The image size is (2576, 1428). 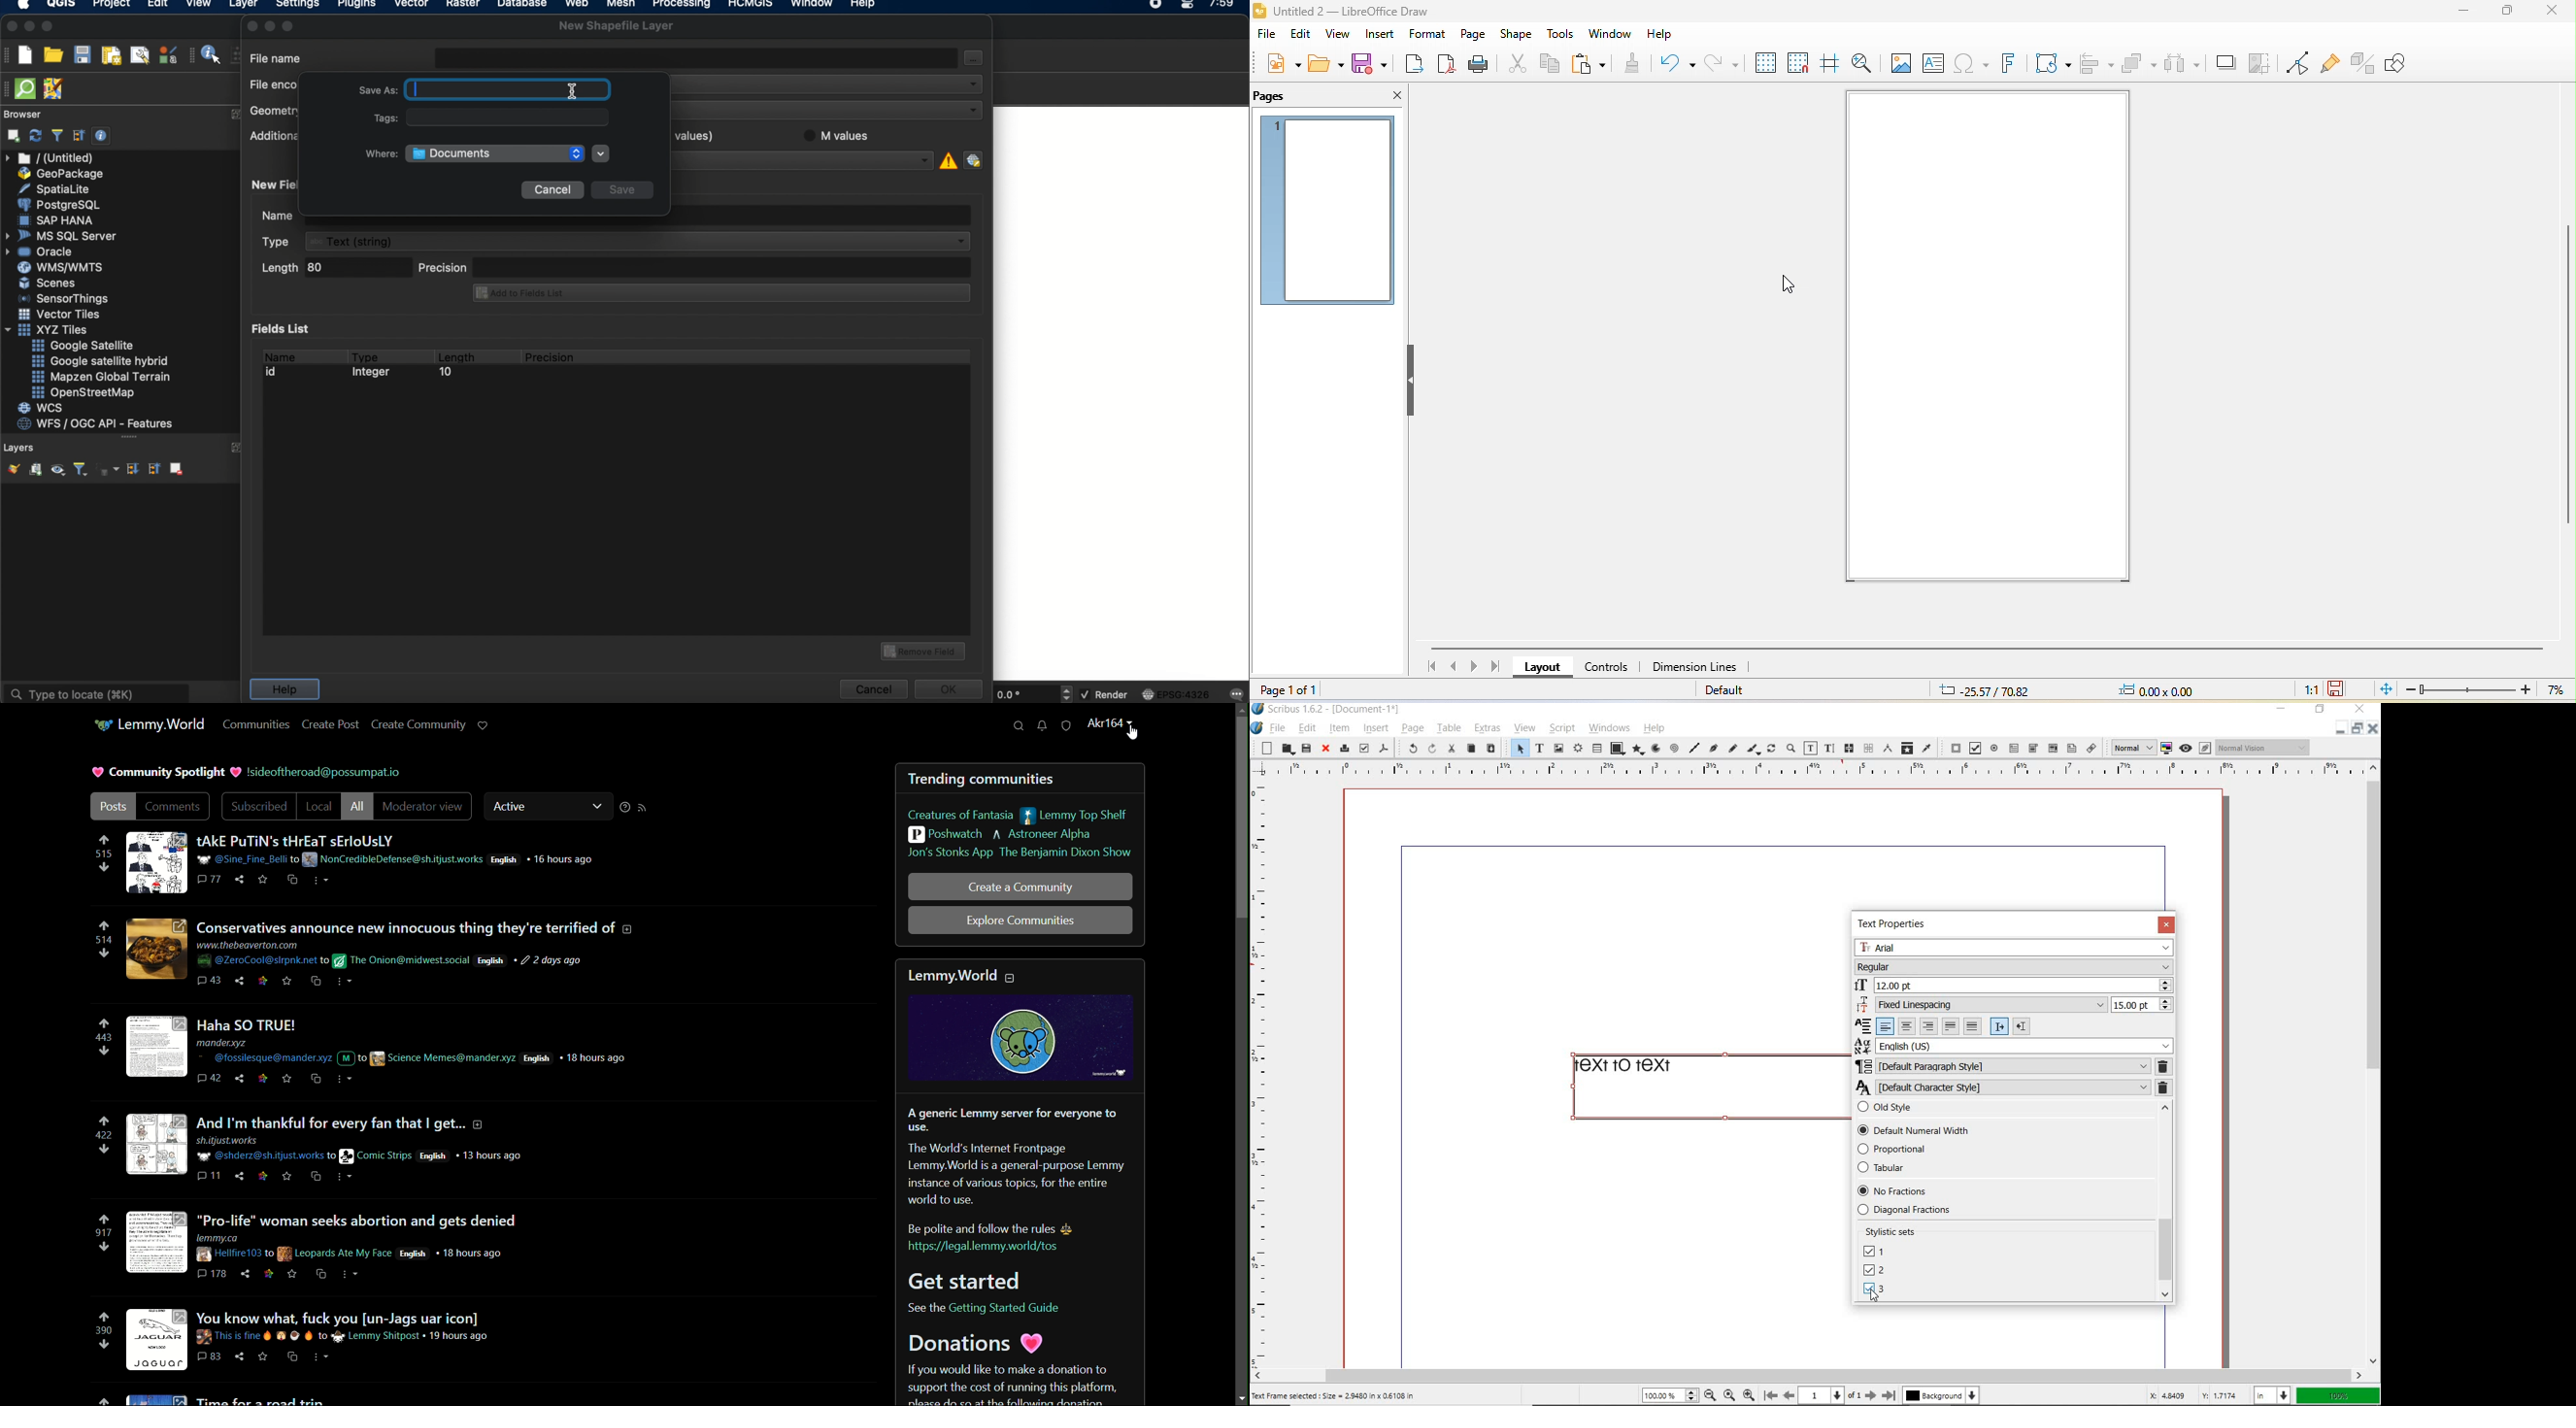 I want to click on edit contents of frame, so click(x=1811, y=749).